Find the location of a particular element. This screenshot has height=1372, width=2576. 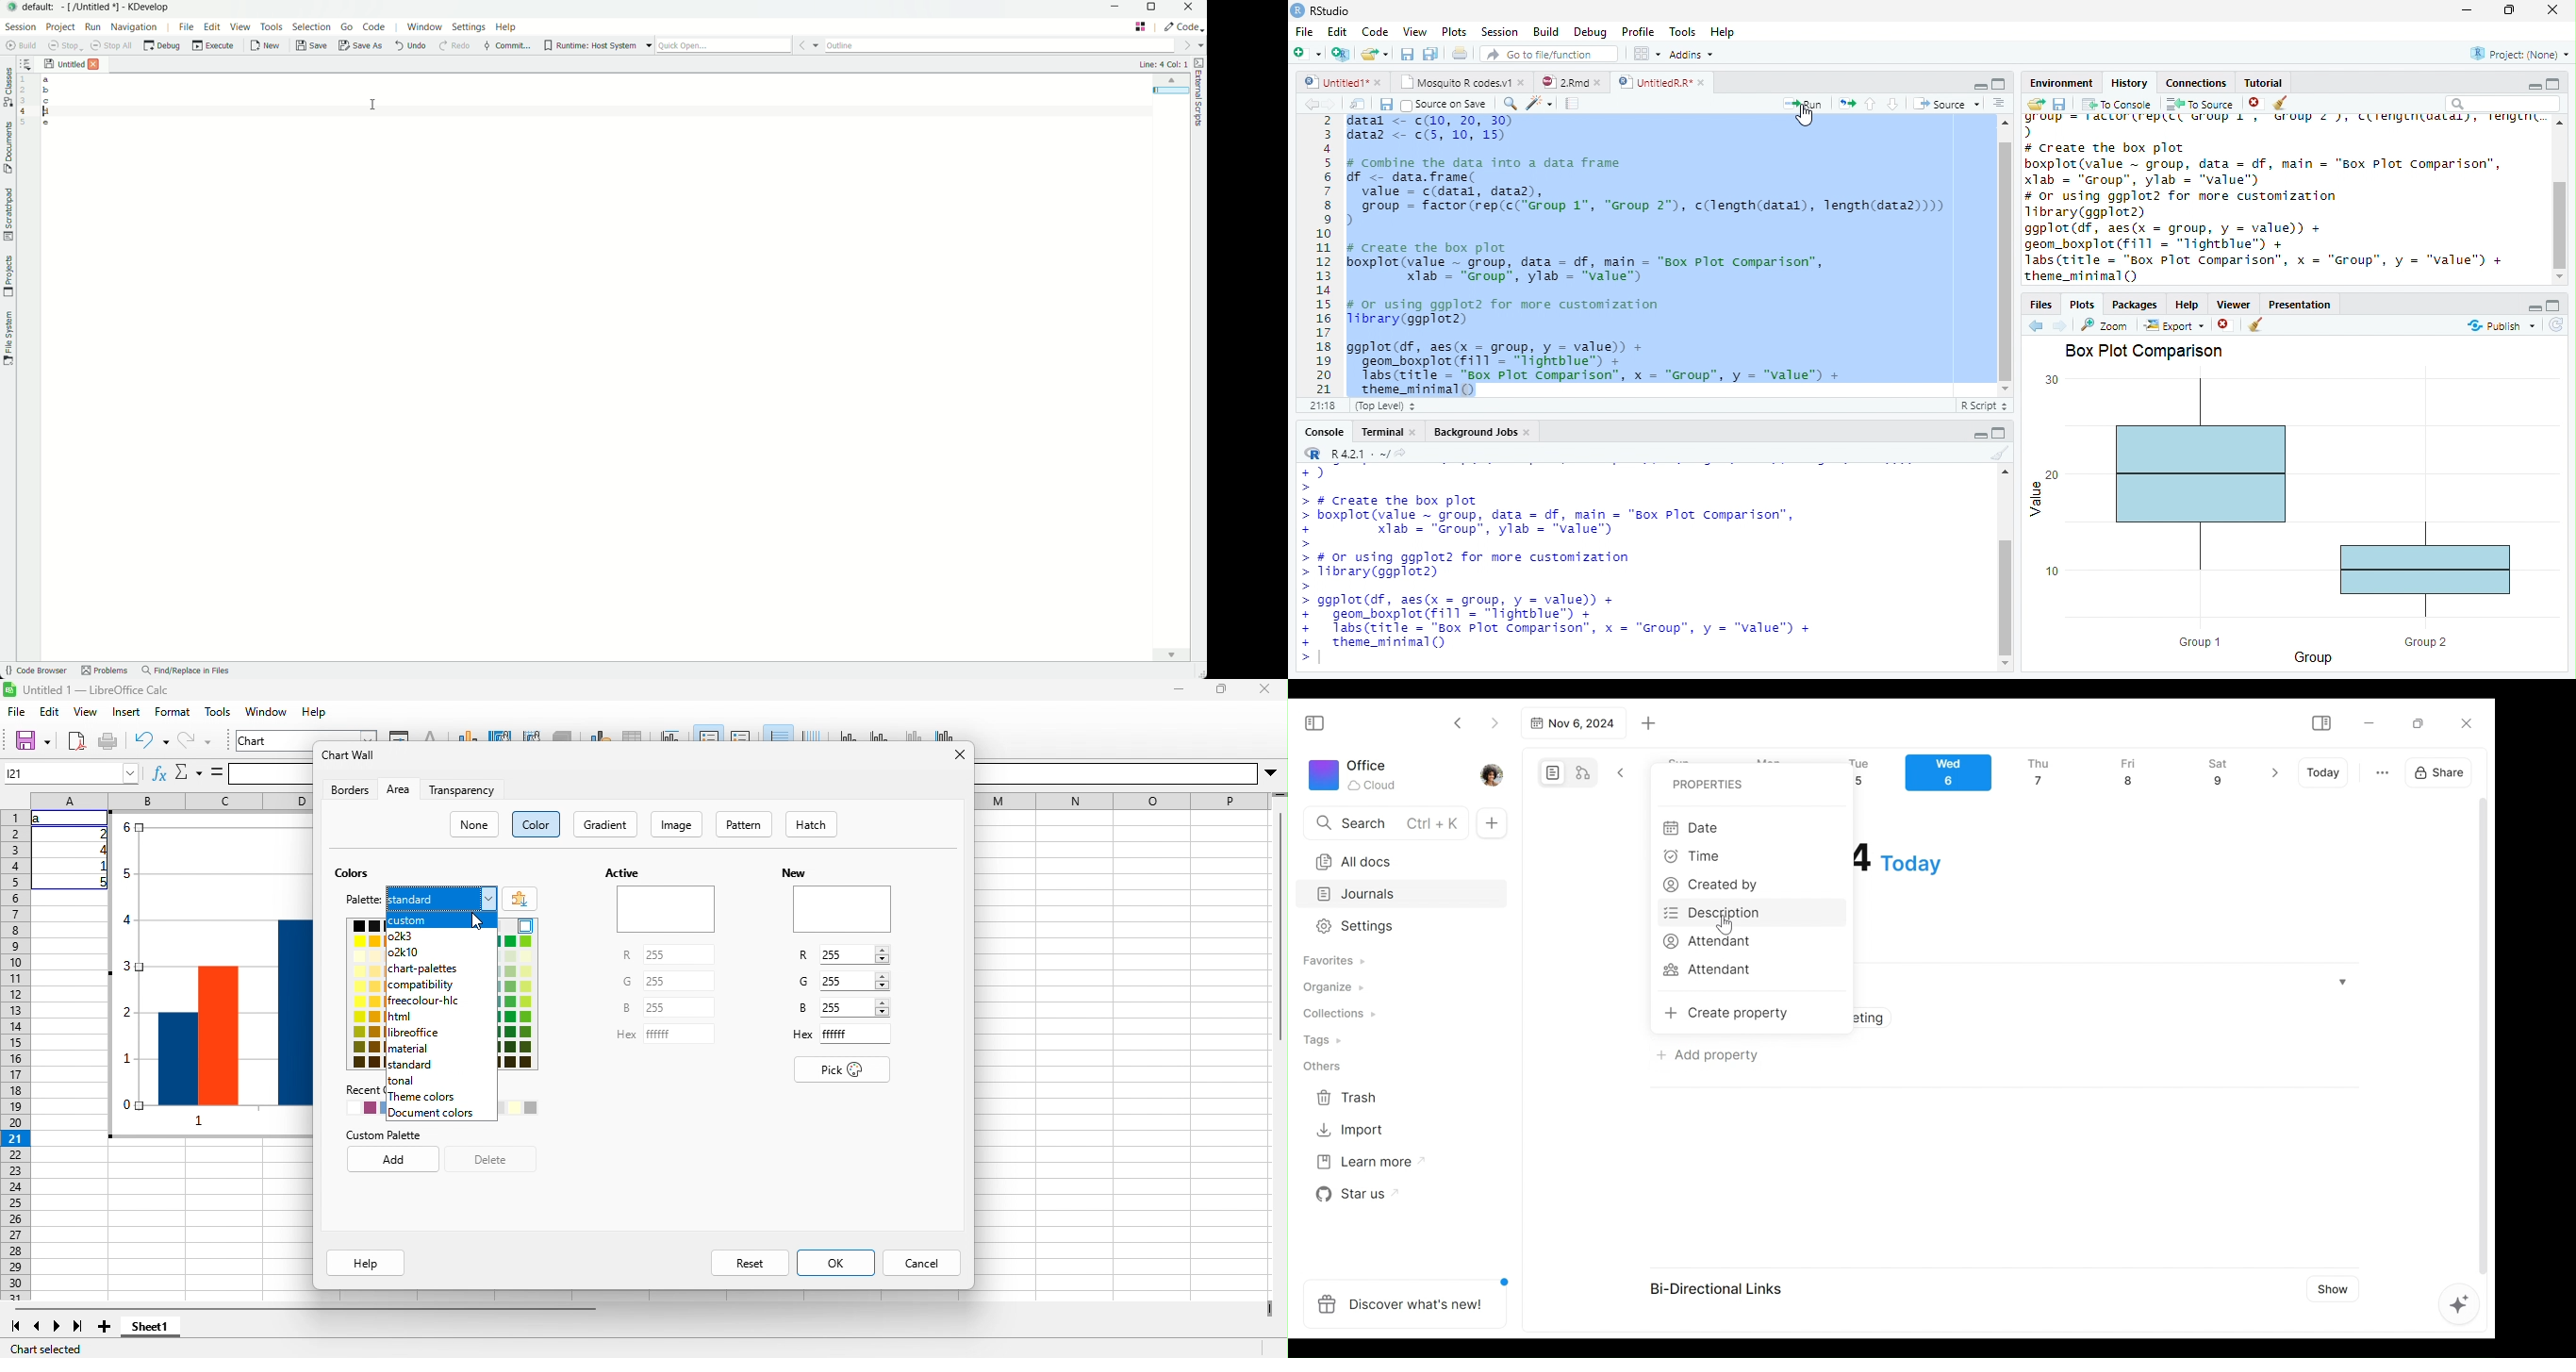

Show/Hide Sidebar is located at coordinates (2321, 724).